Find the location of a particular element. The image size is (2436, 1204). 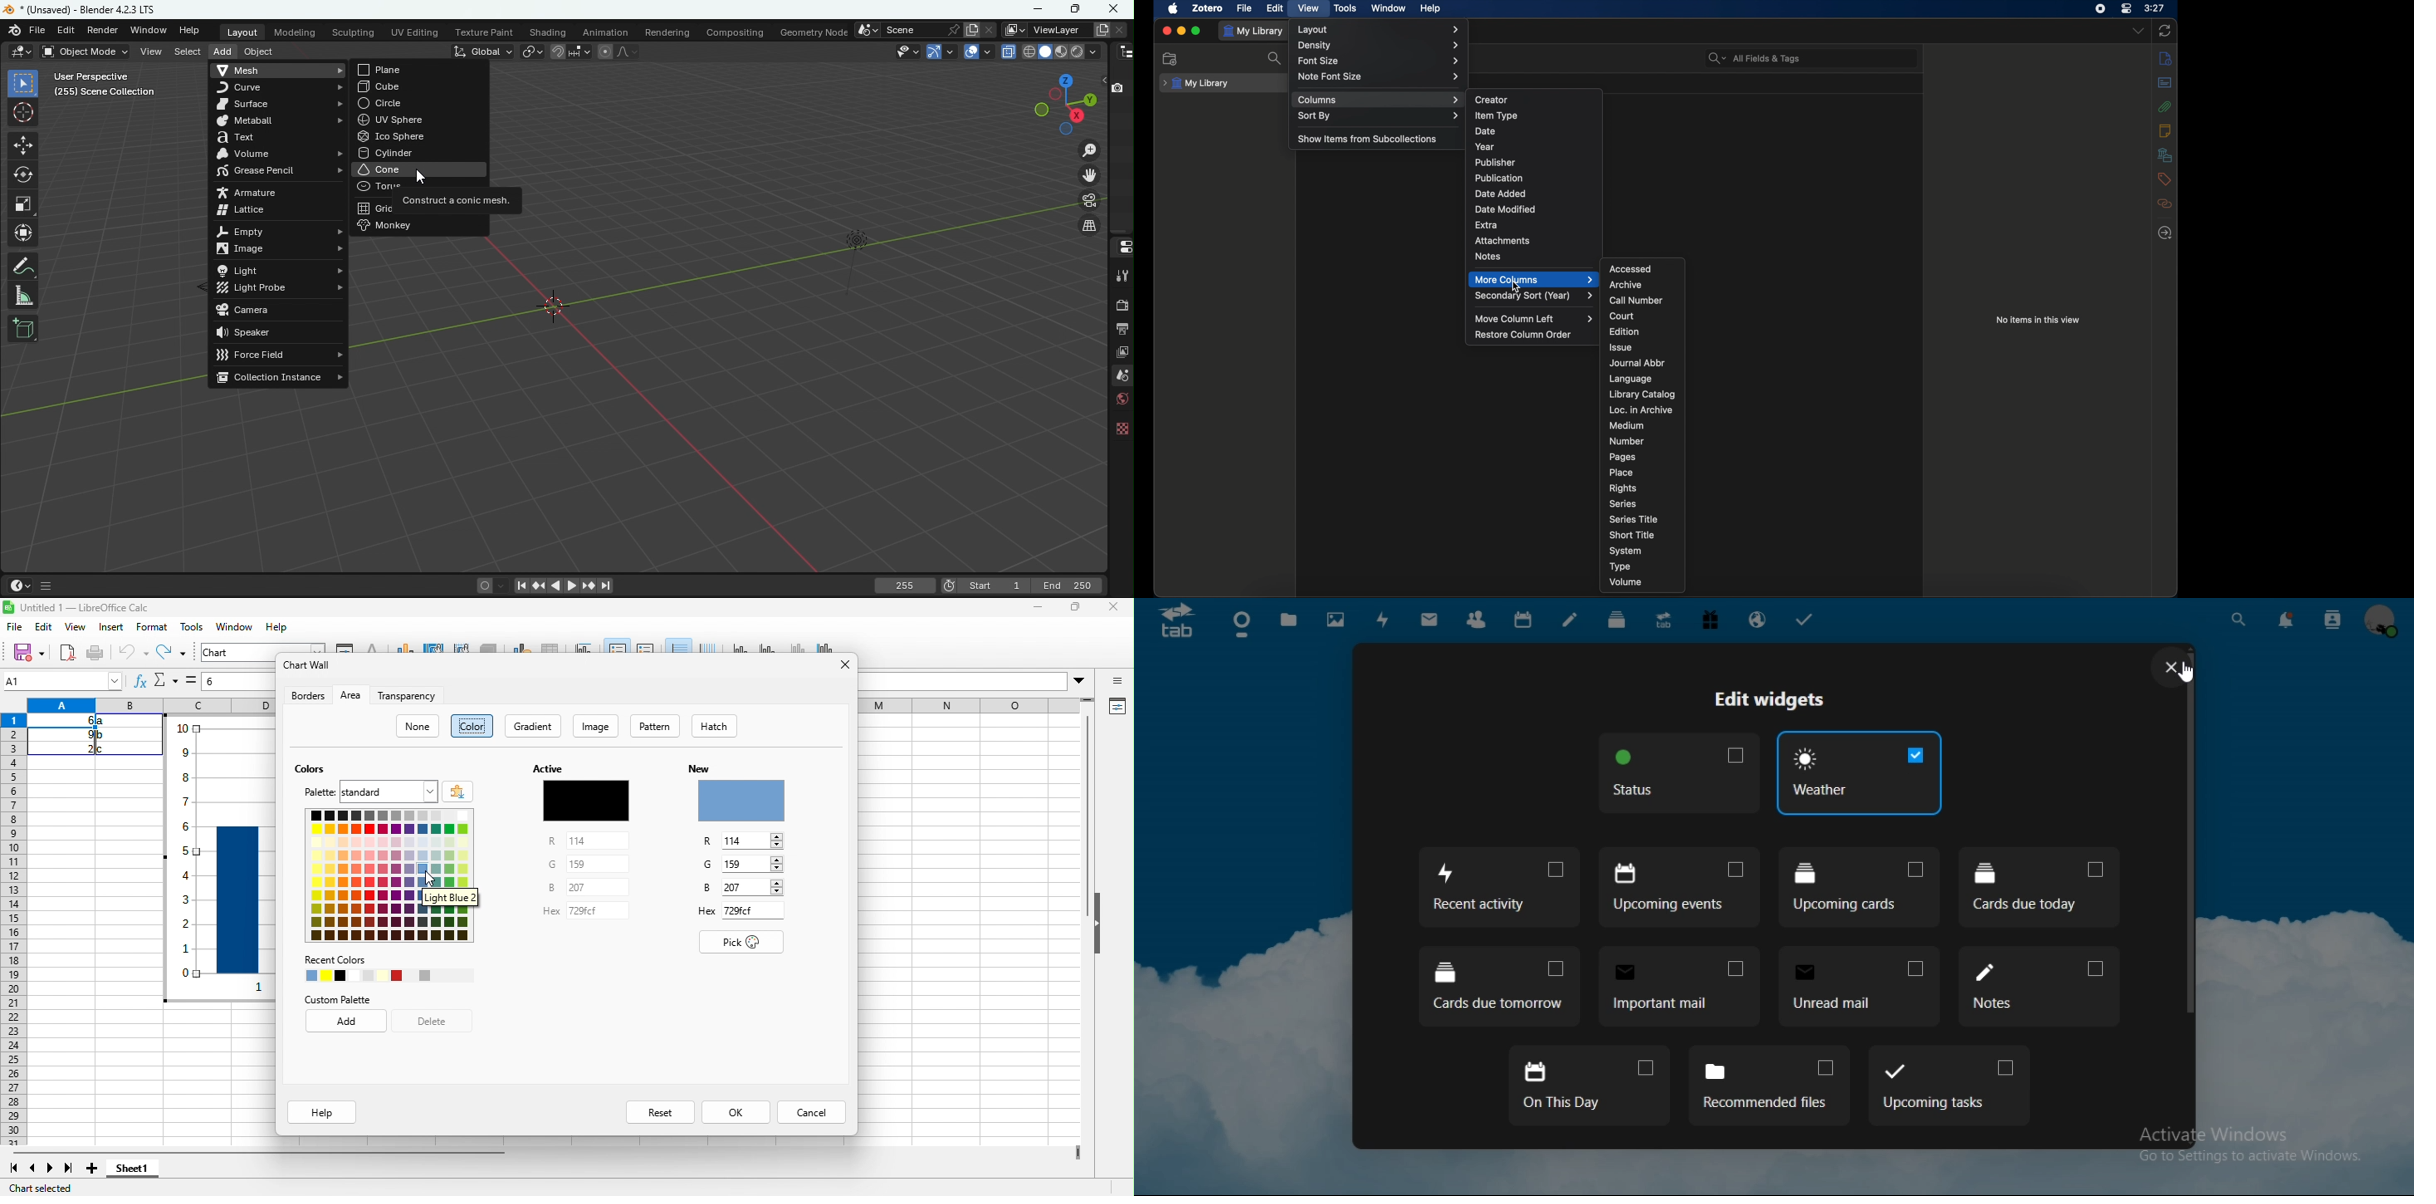

court is located at coordinates (1622, 316).